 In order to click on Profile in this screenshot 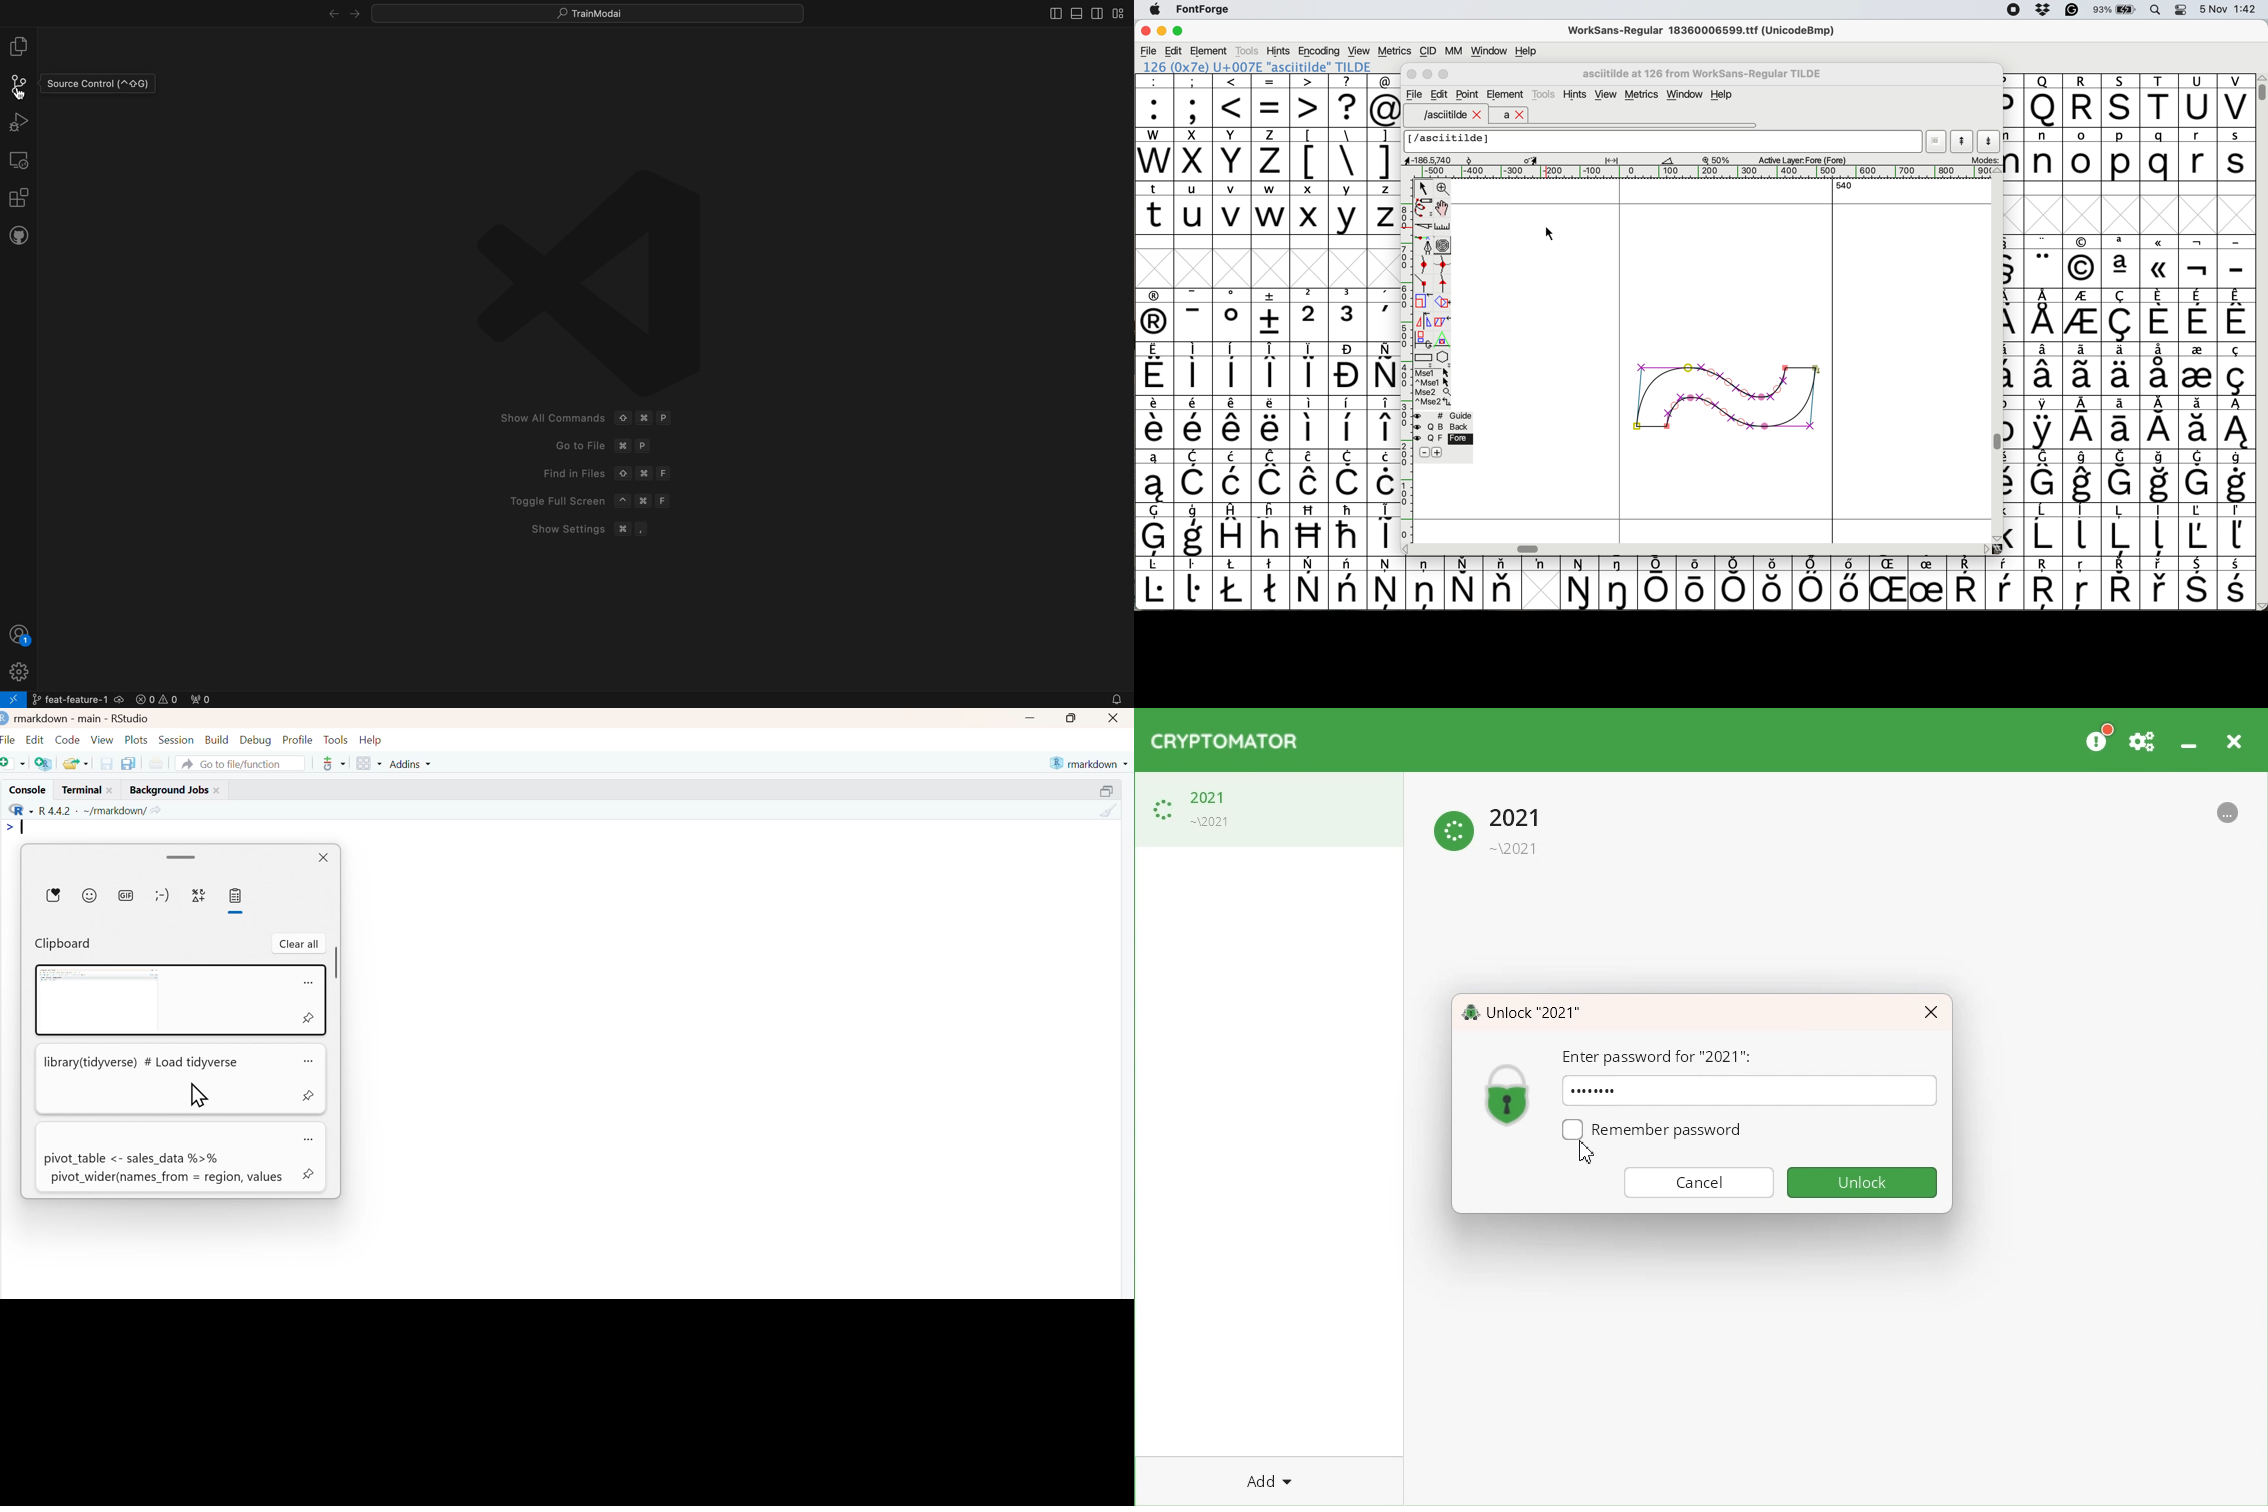, I will do `click(297, 738)`.